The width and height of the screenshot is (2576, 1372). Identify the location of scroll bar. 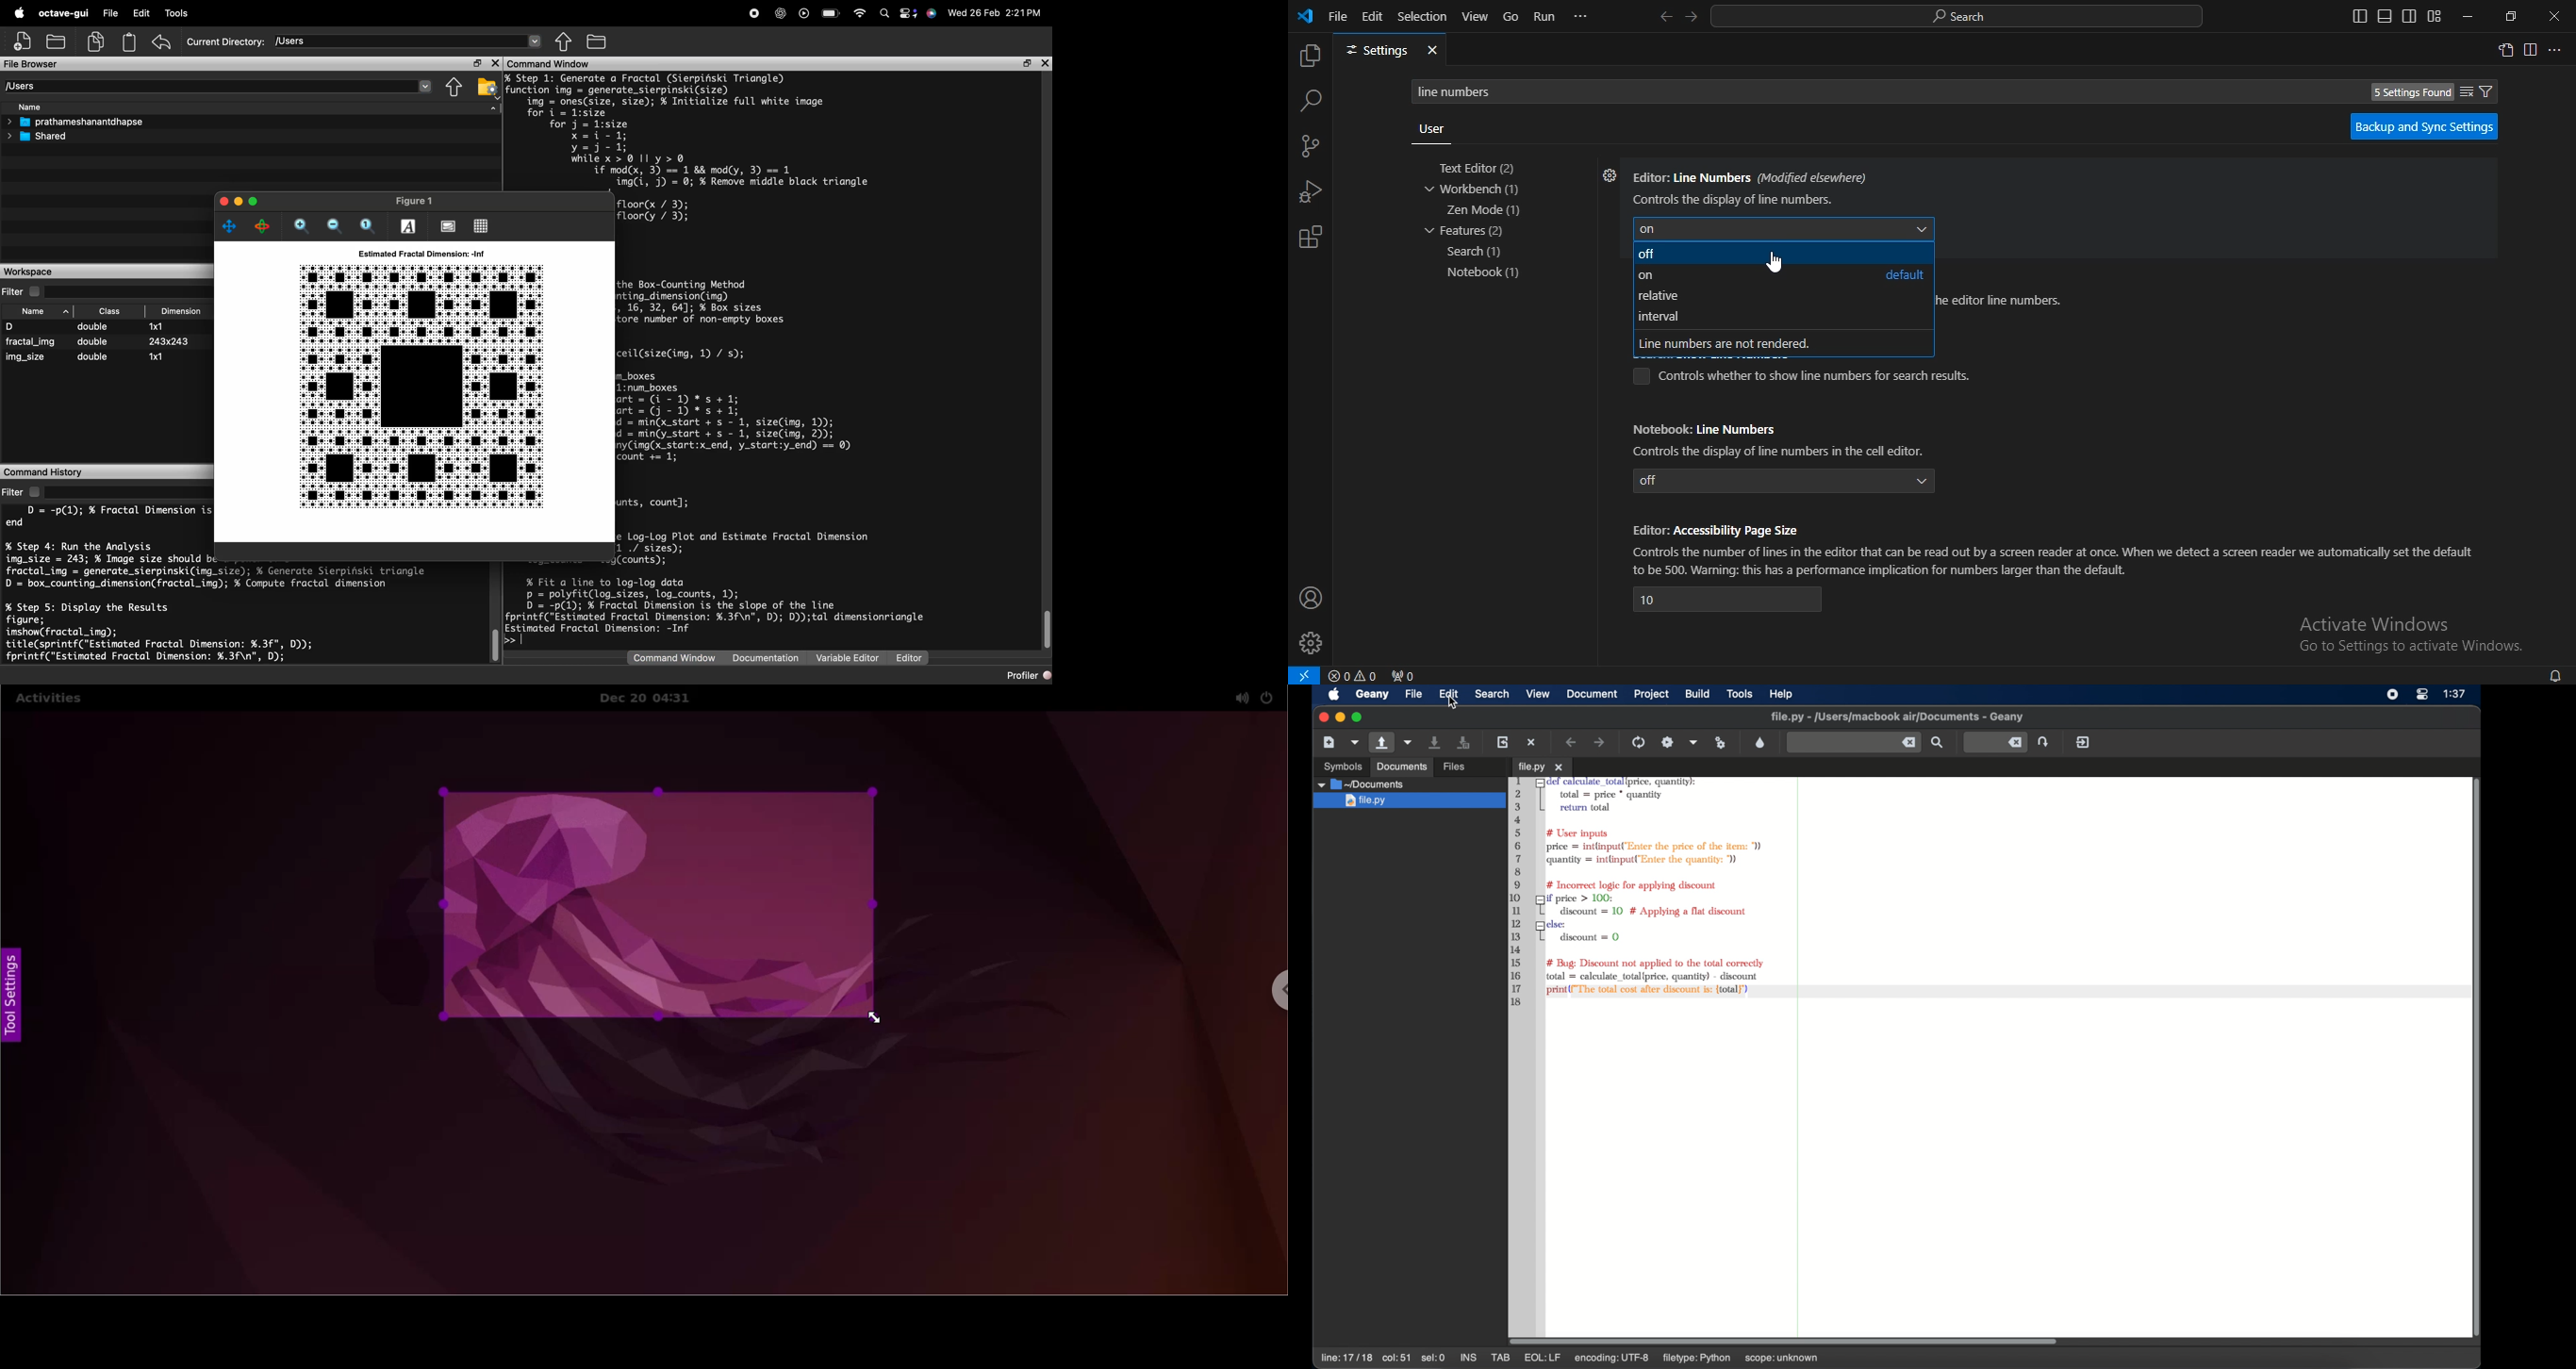
(1046, 630).